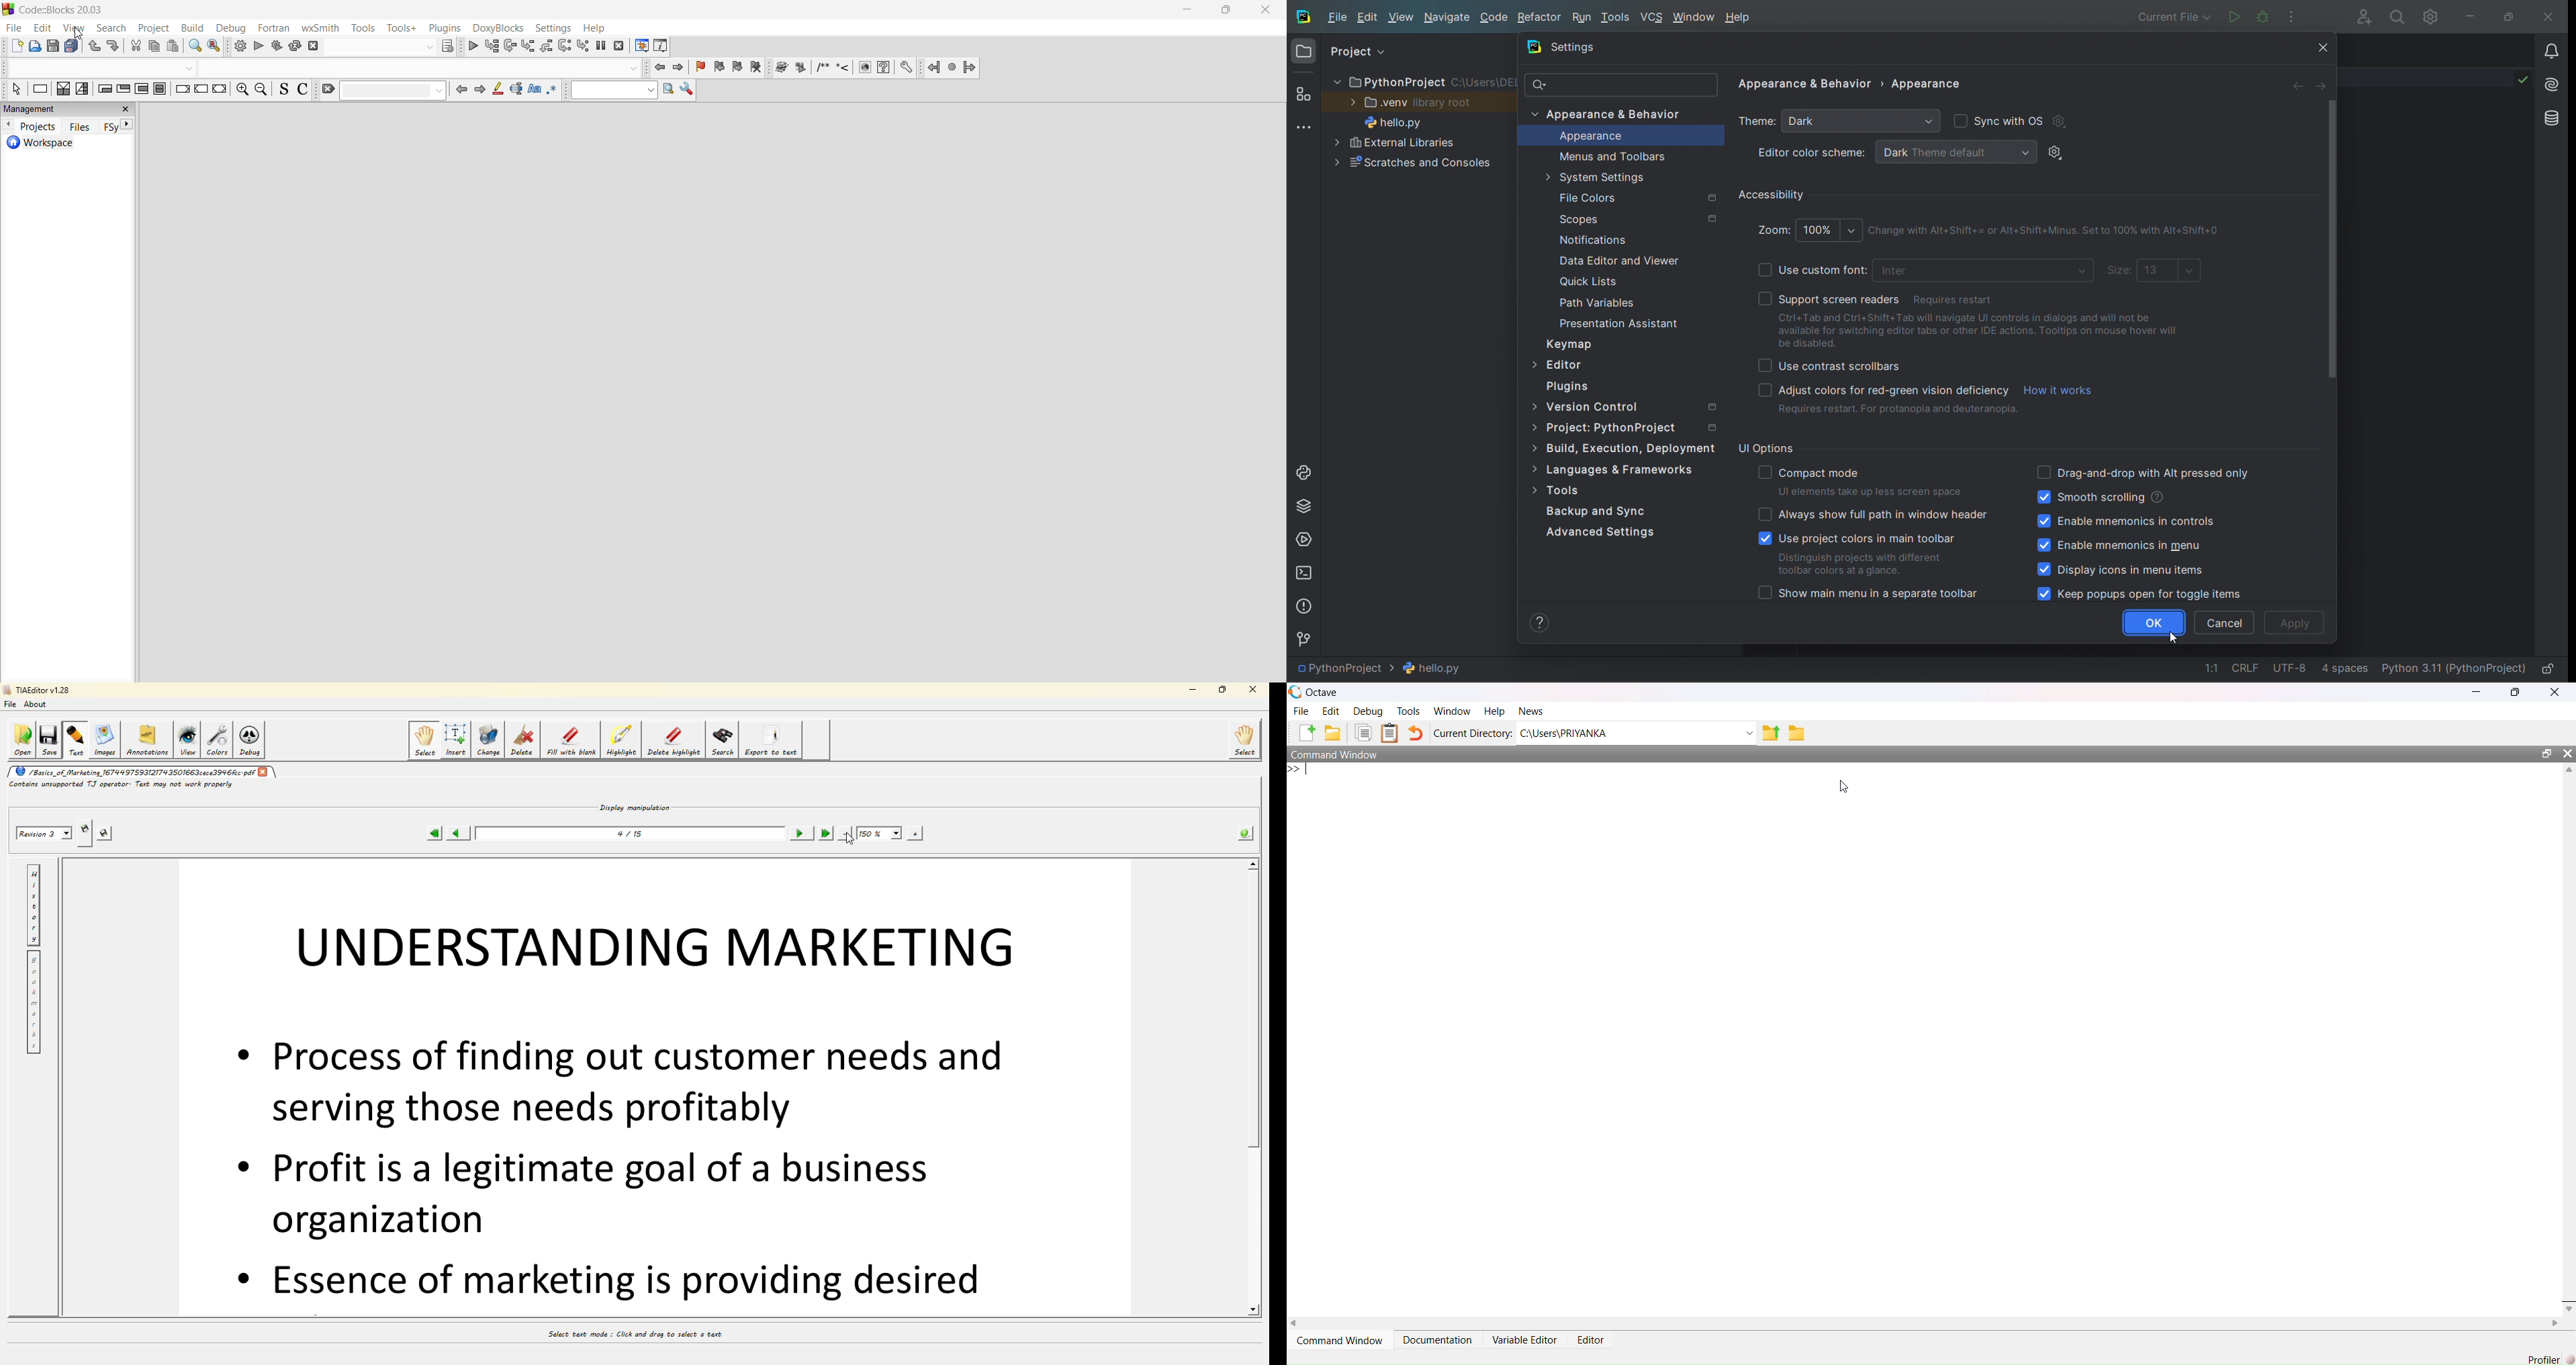 This screenshot has width=2576, height=1372. What do you see at coordinates (40, 89) in the screenshot?
I see `instruction` at bounding box center [40, 89].